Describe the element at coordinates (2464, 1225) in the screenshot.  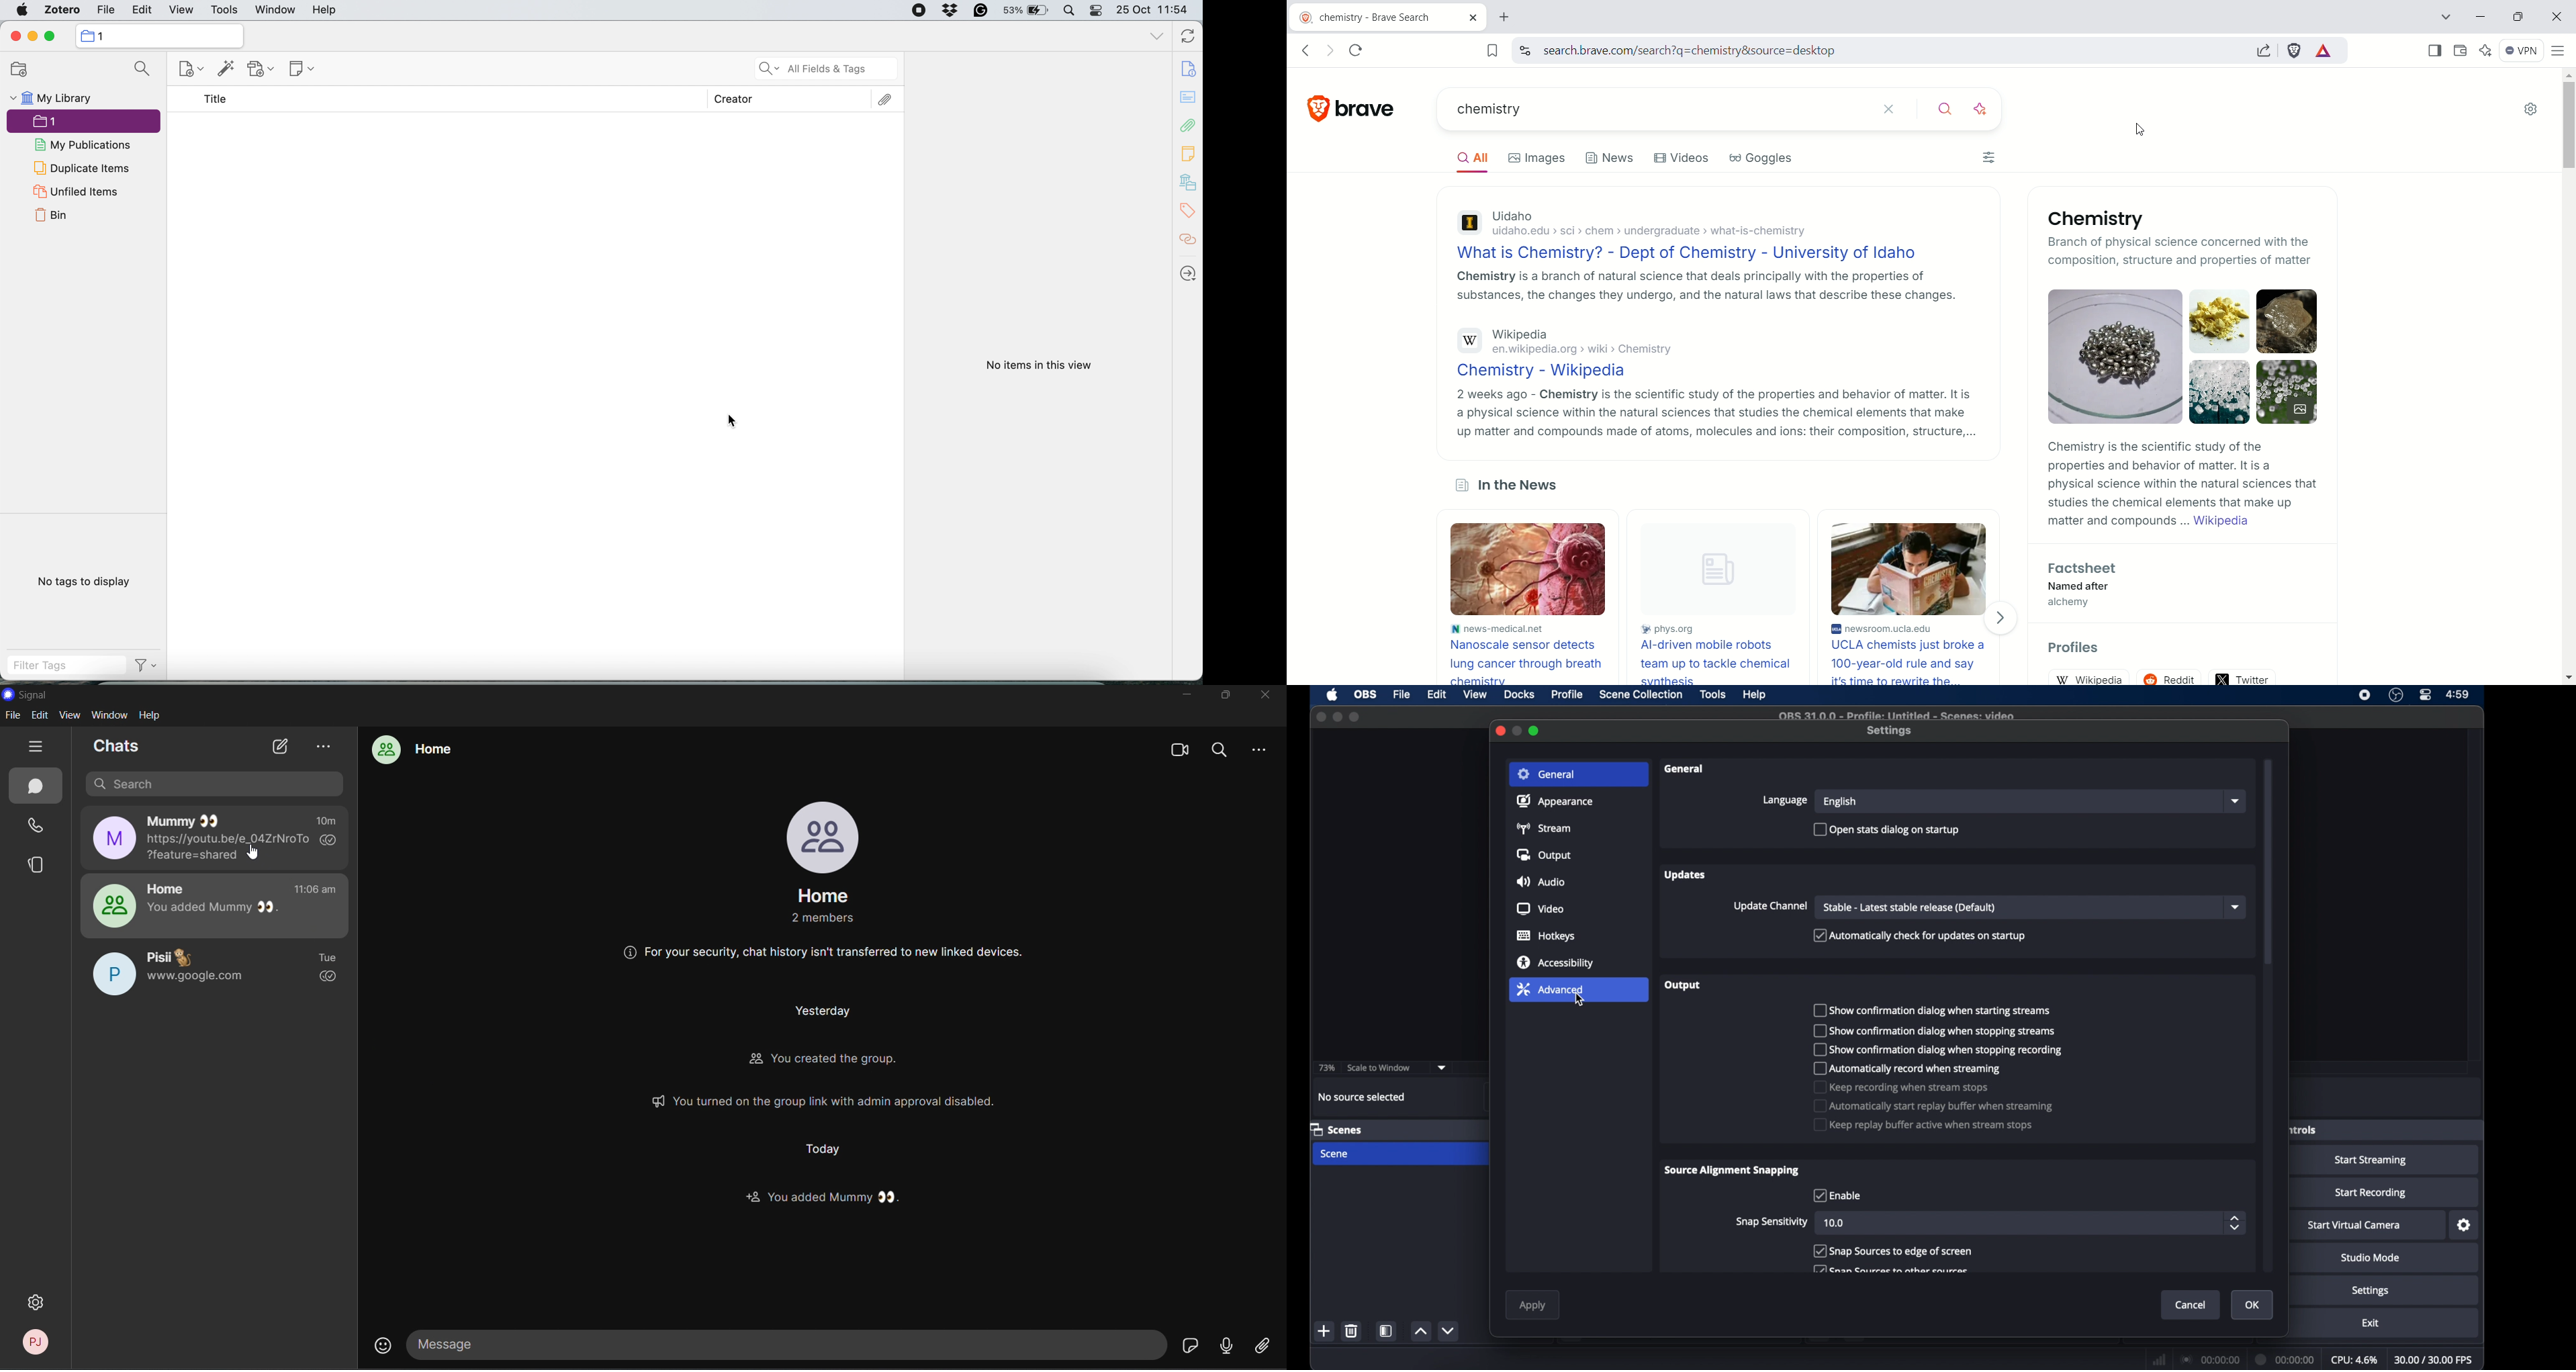
I see `settings` at that location.